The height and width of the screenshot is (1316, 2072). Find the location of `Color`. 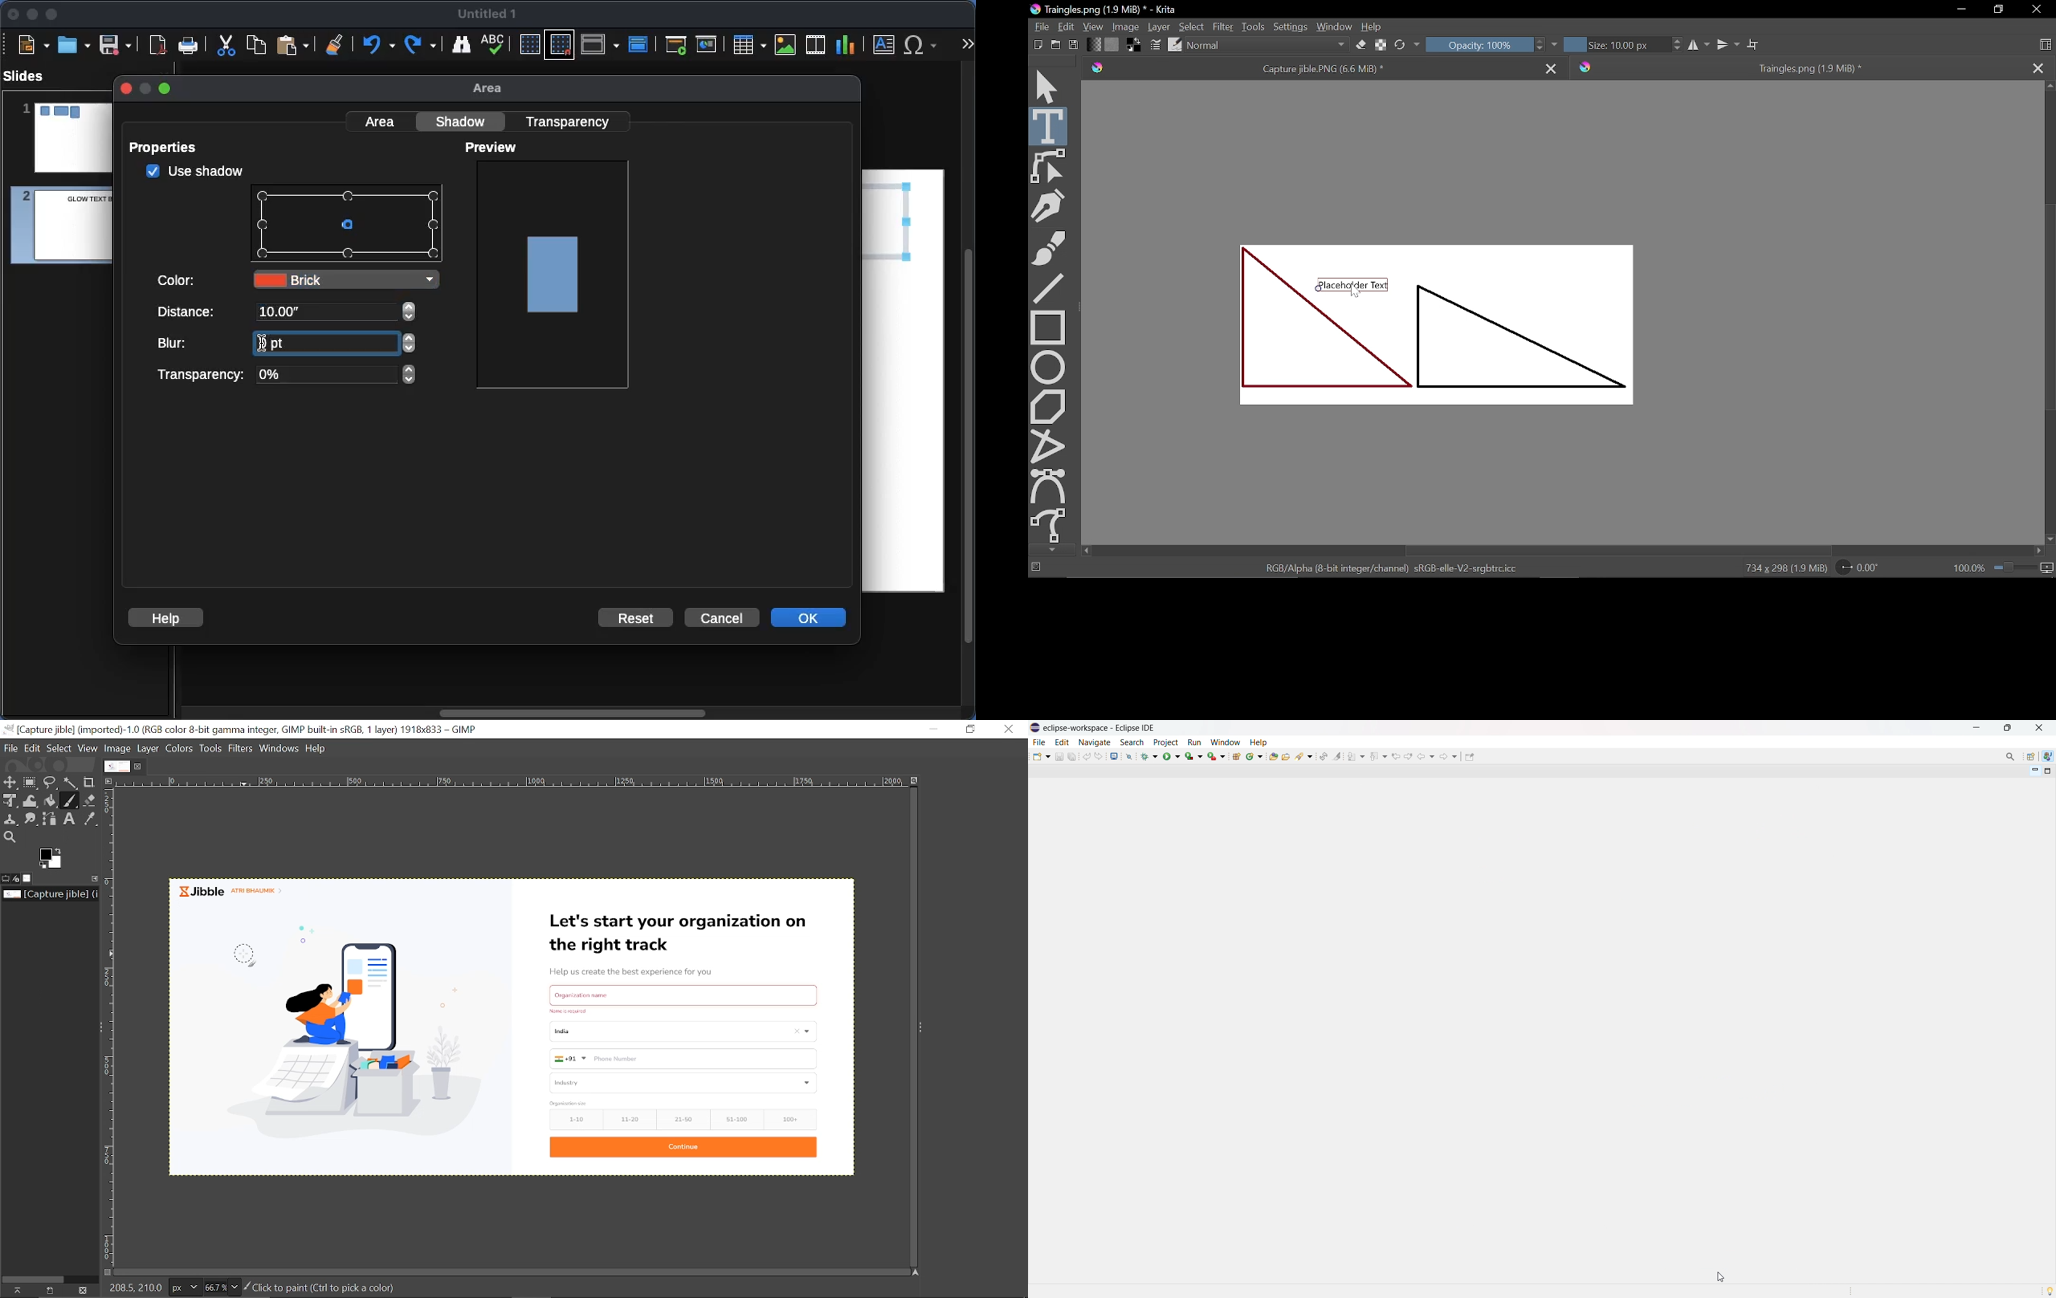

Color is located at coordinates (179, 278).